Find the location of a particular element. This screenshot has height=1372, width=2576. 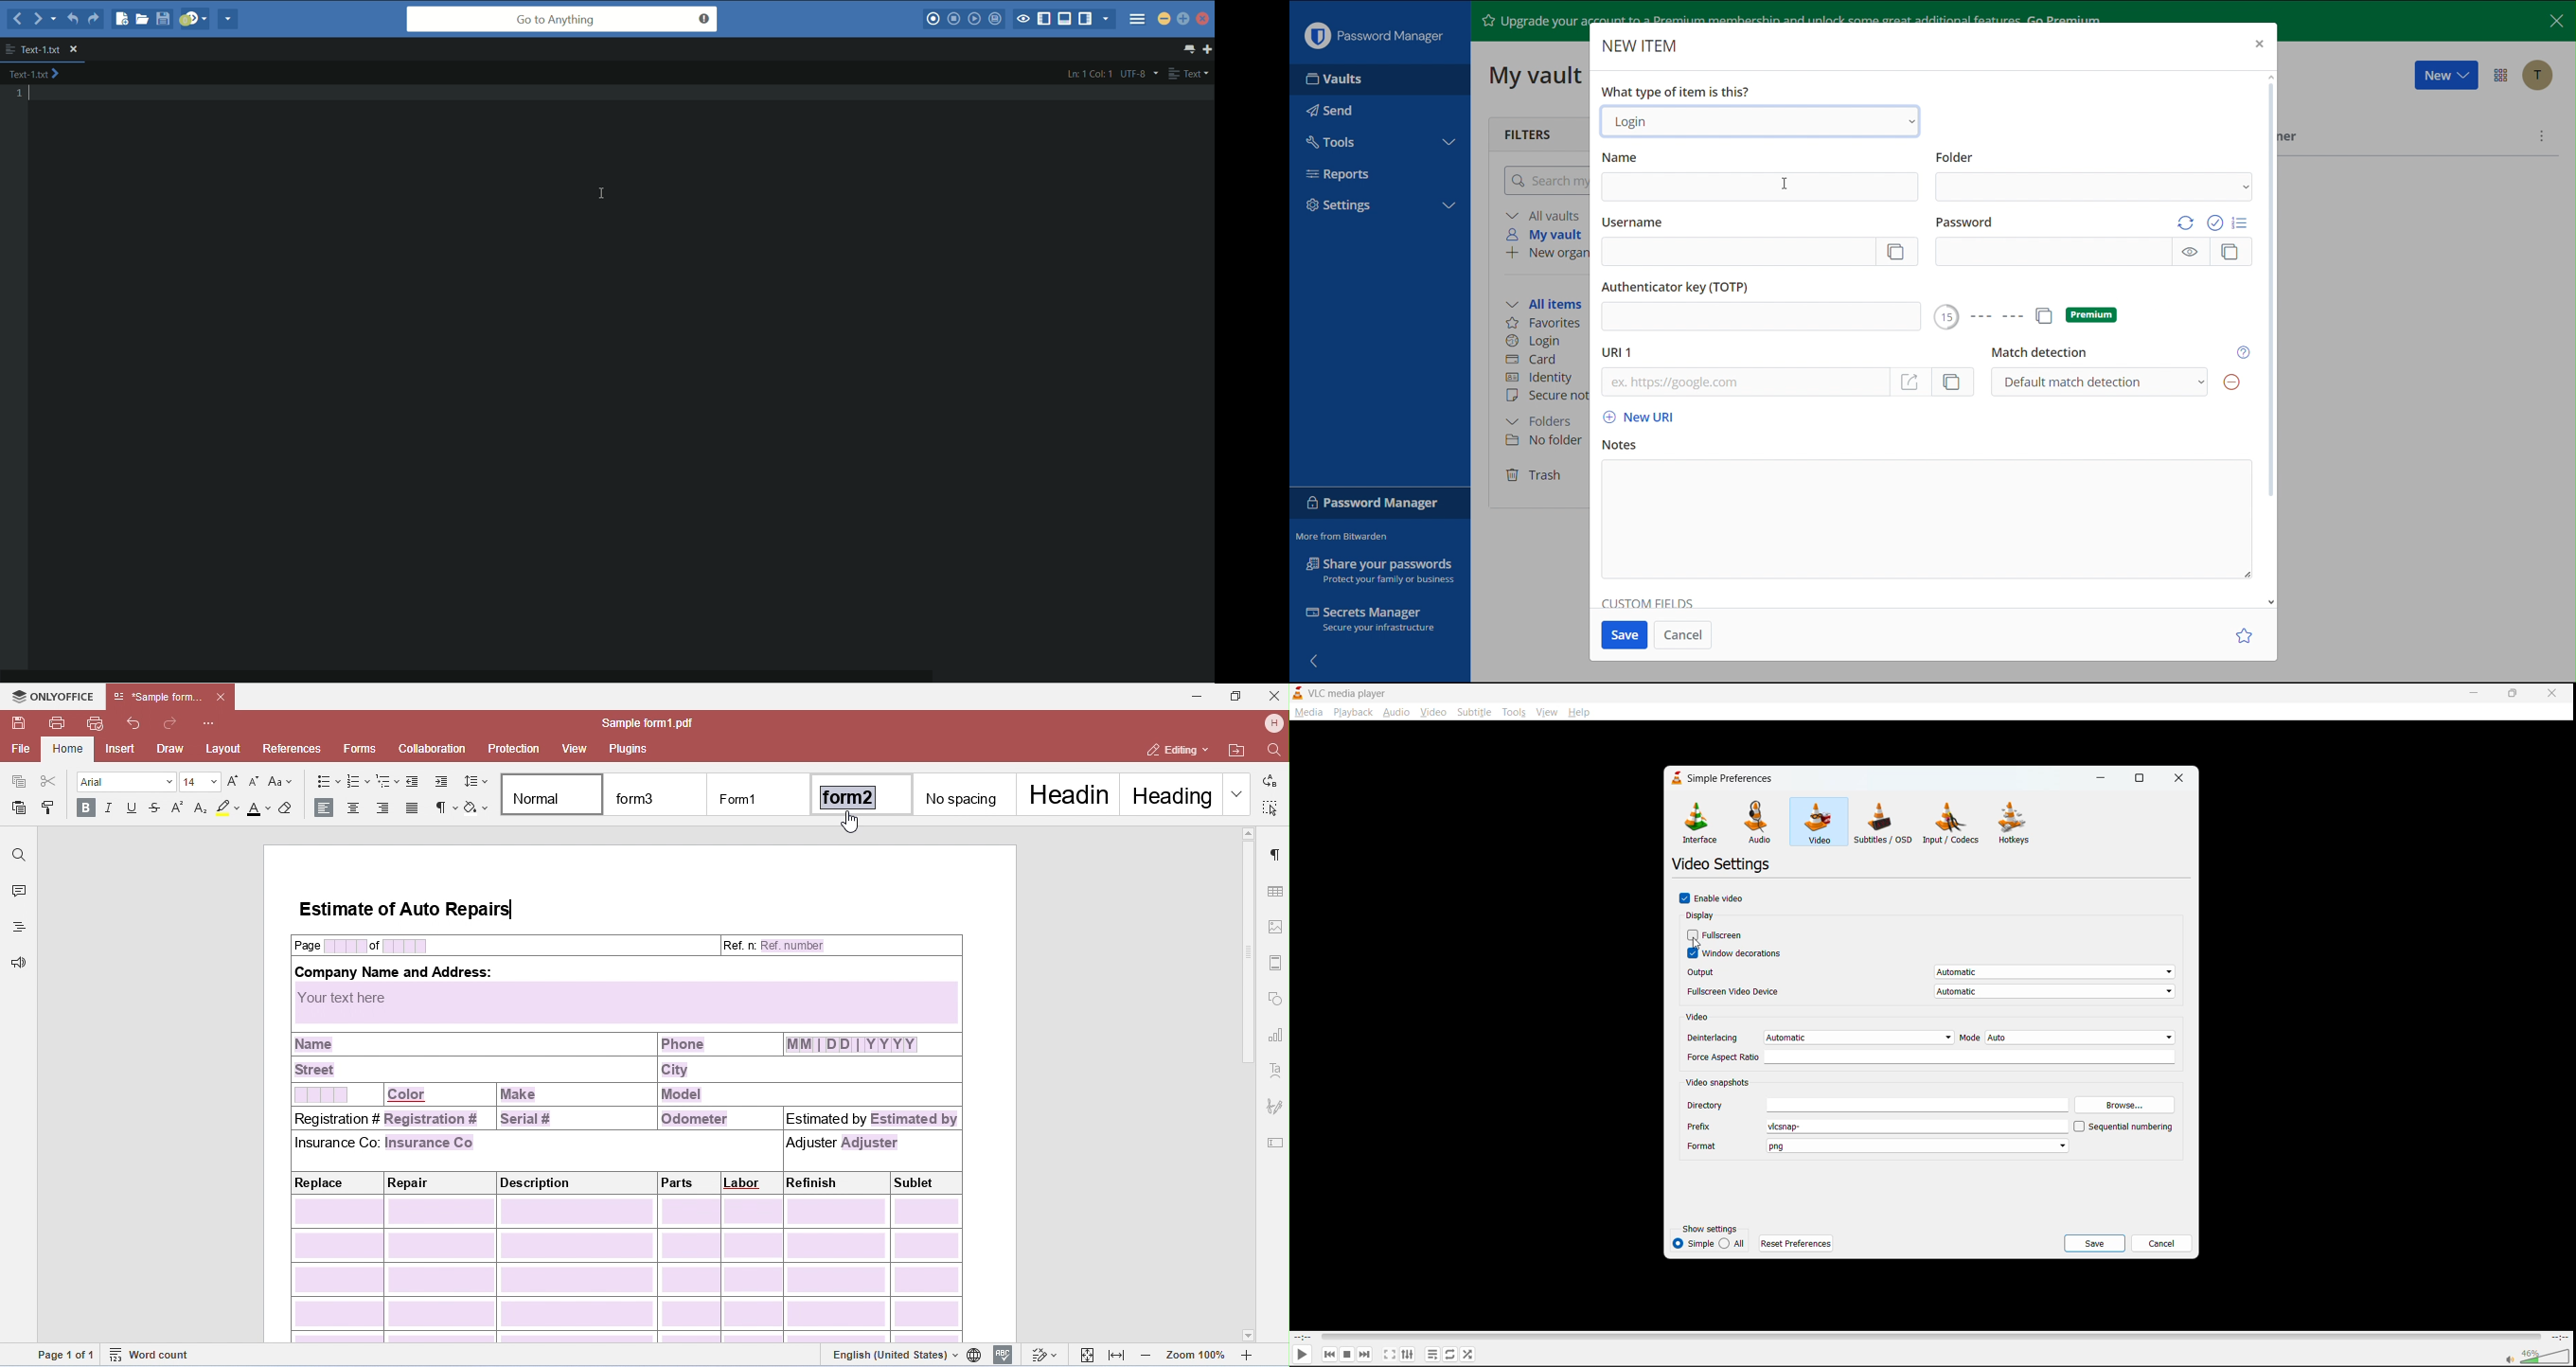

video is located at coordinates (1433, 713).